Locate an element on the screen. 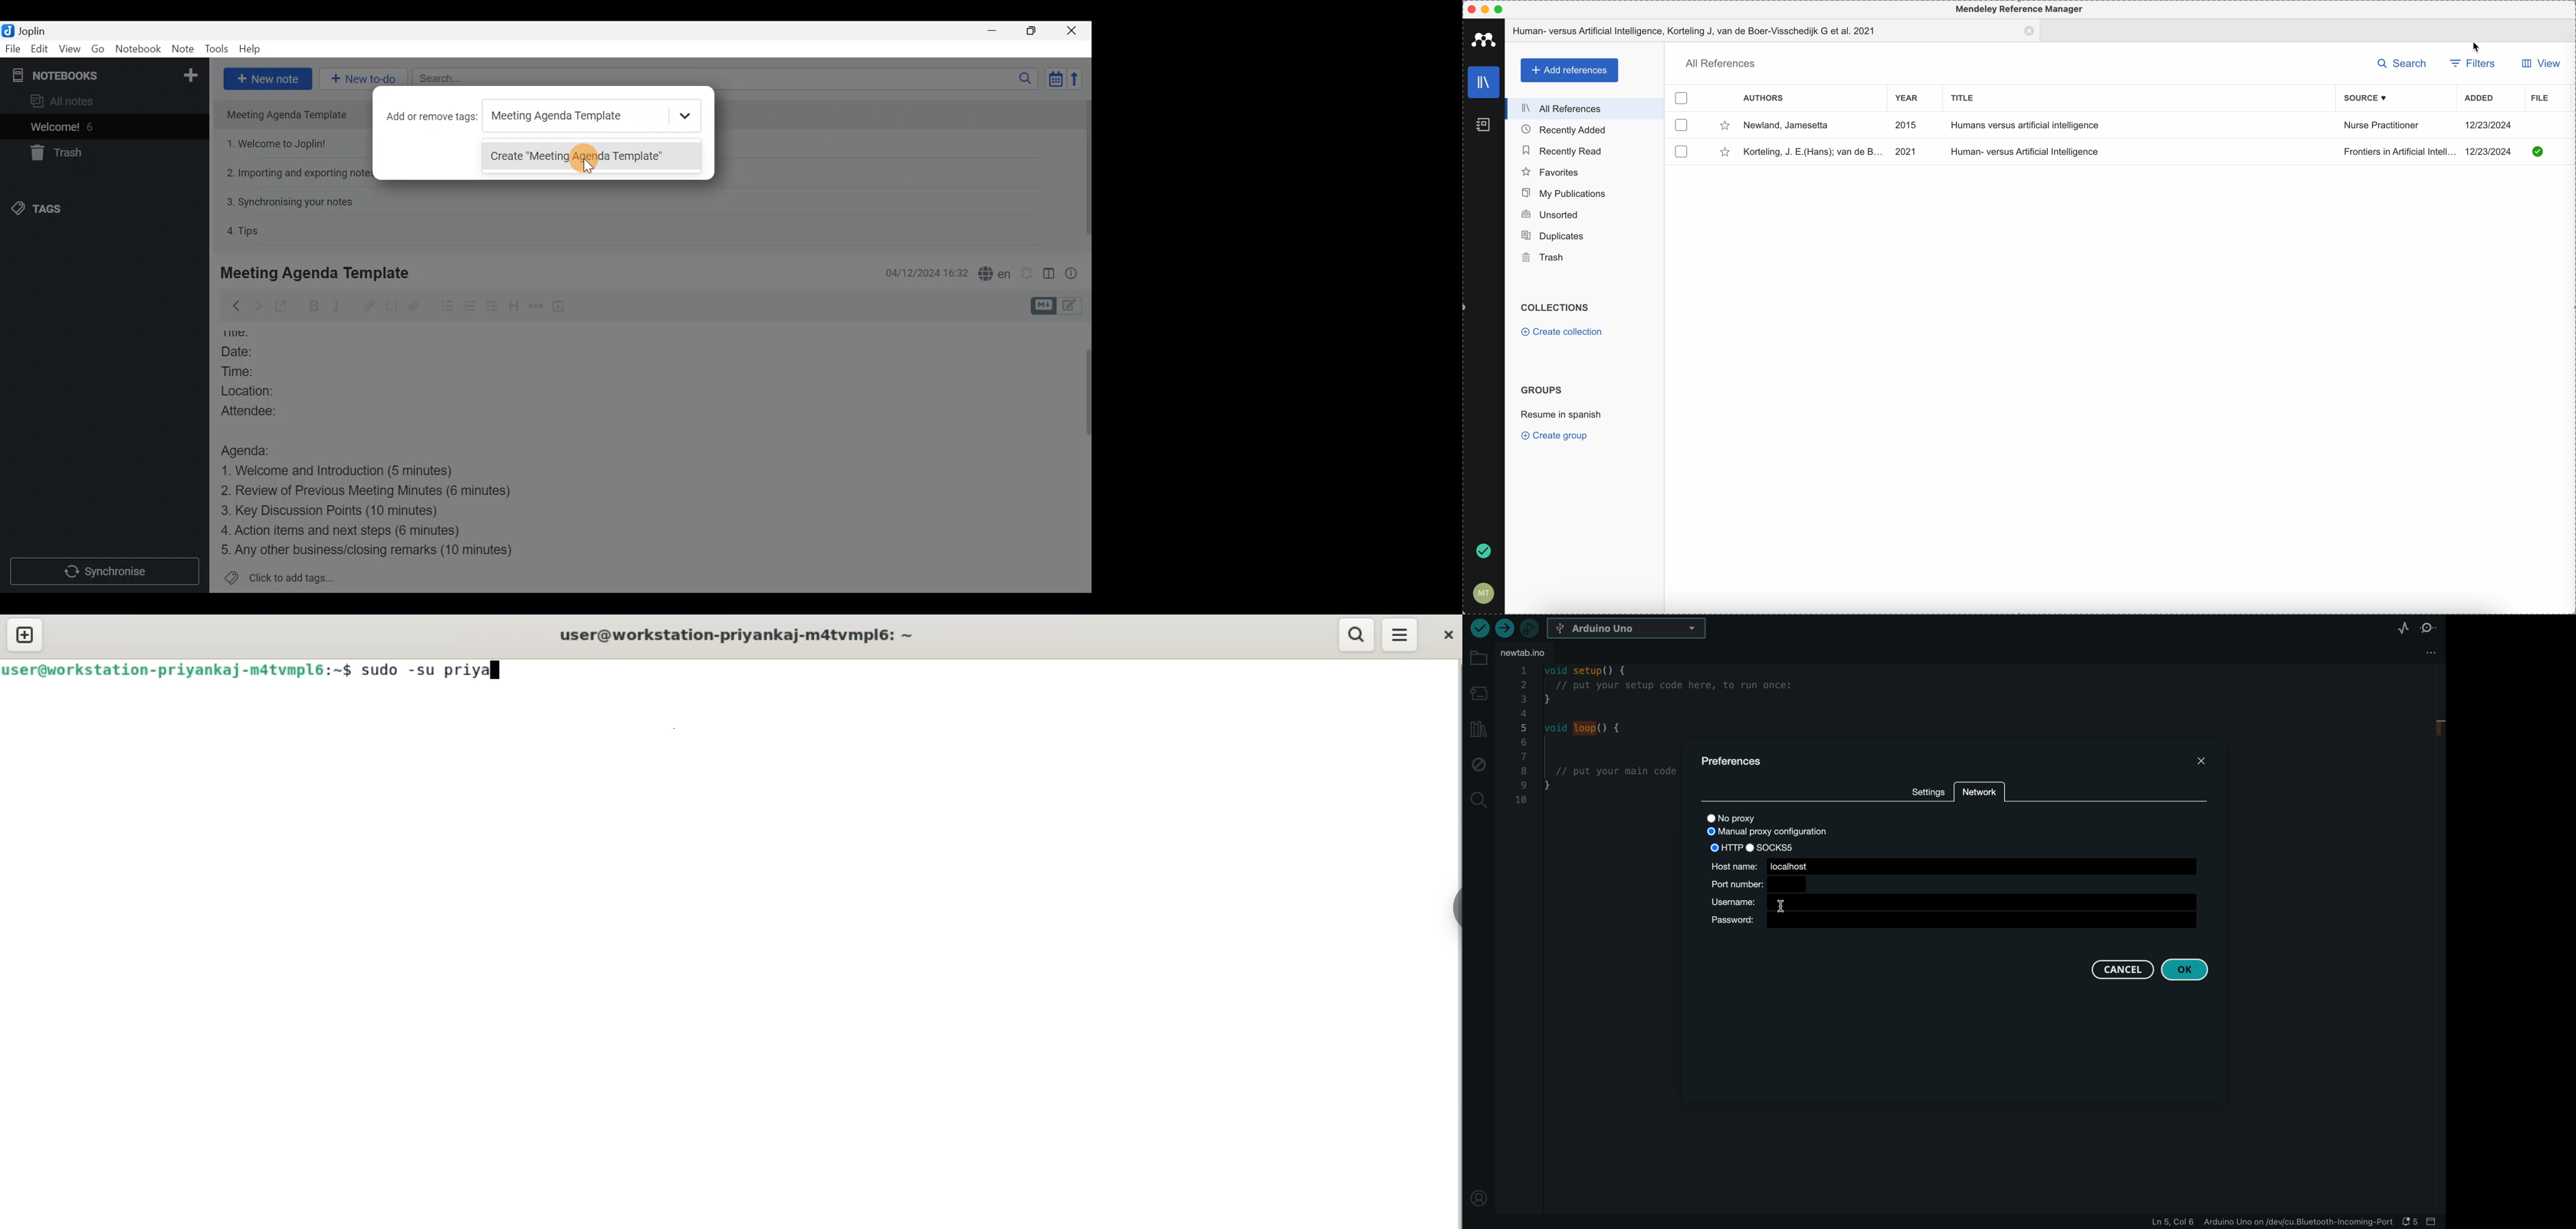 Image resolution: width=2576 pixels, height=1232 pixels. Toggle external editing is located at coordinates (285, 307).